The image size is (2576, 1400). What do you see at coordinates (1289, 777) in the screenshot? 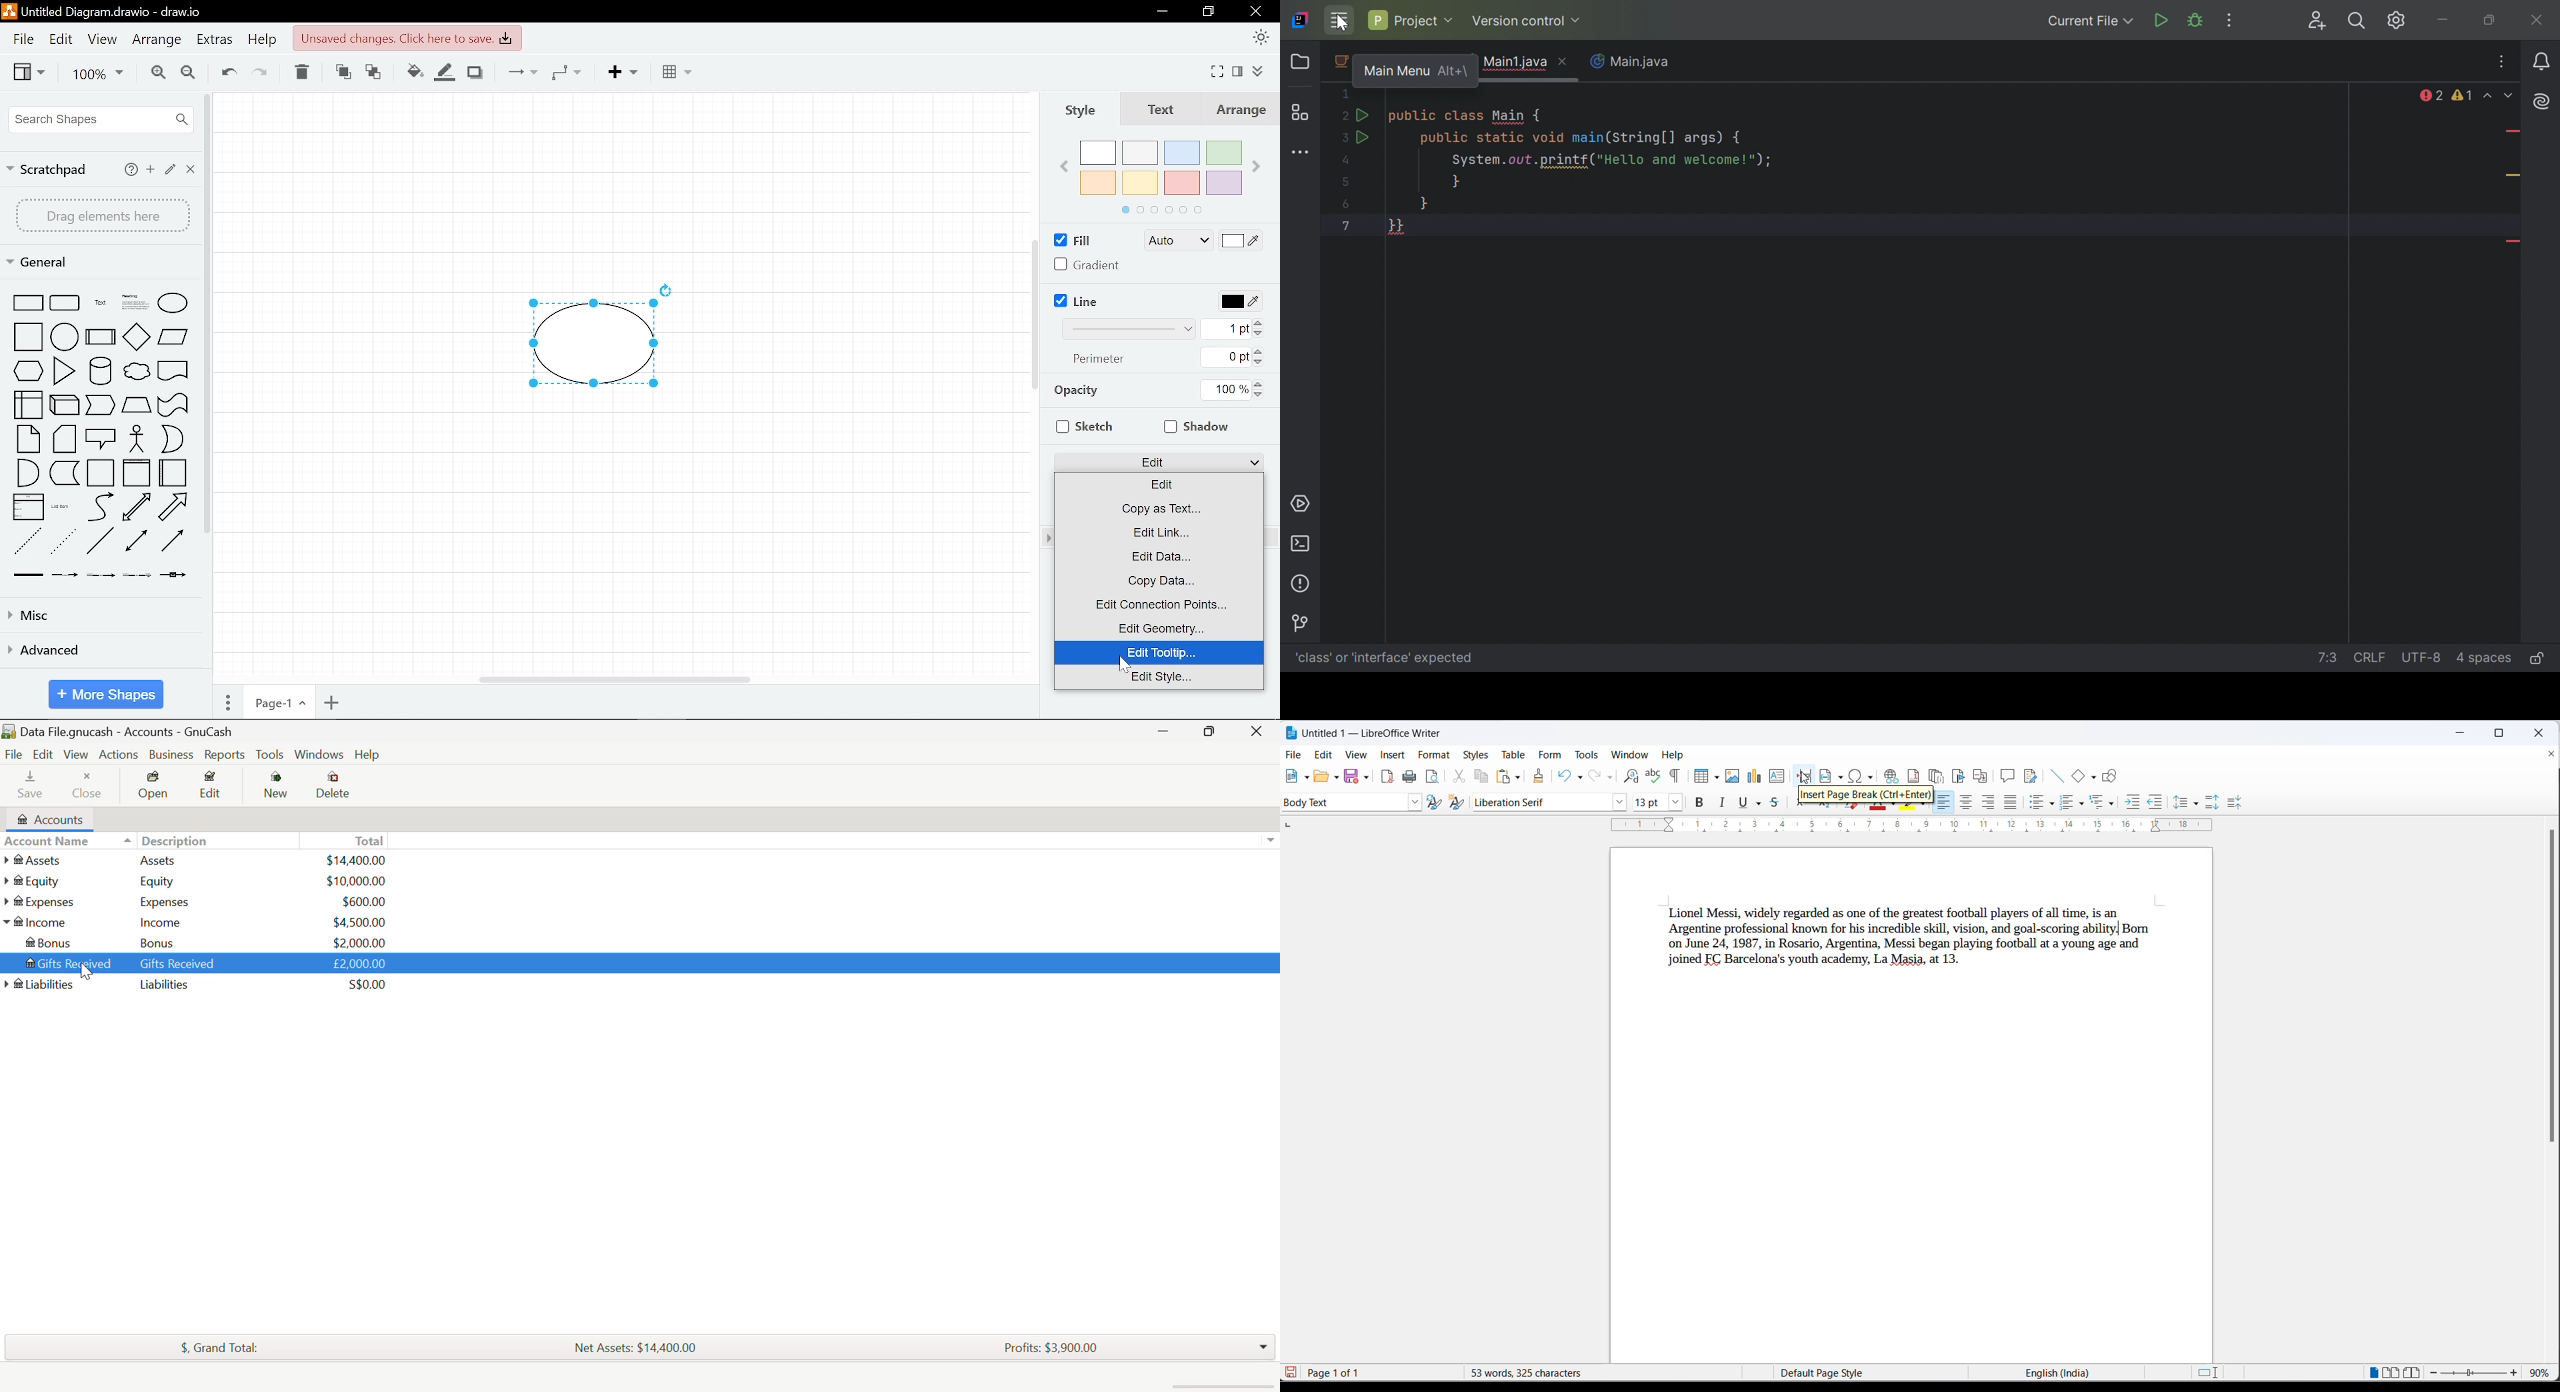
I see `new file` at bounding box center [1289, 777].